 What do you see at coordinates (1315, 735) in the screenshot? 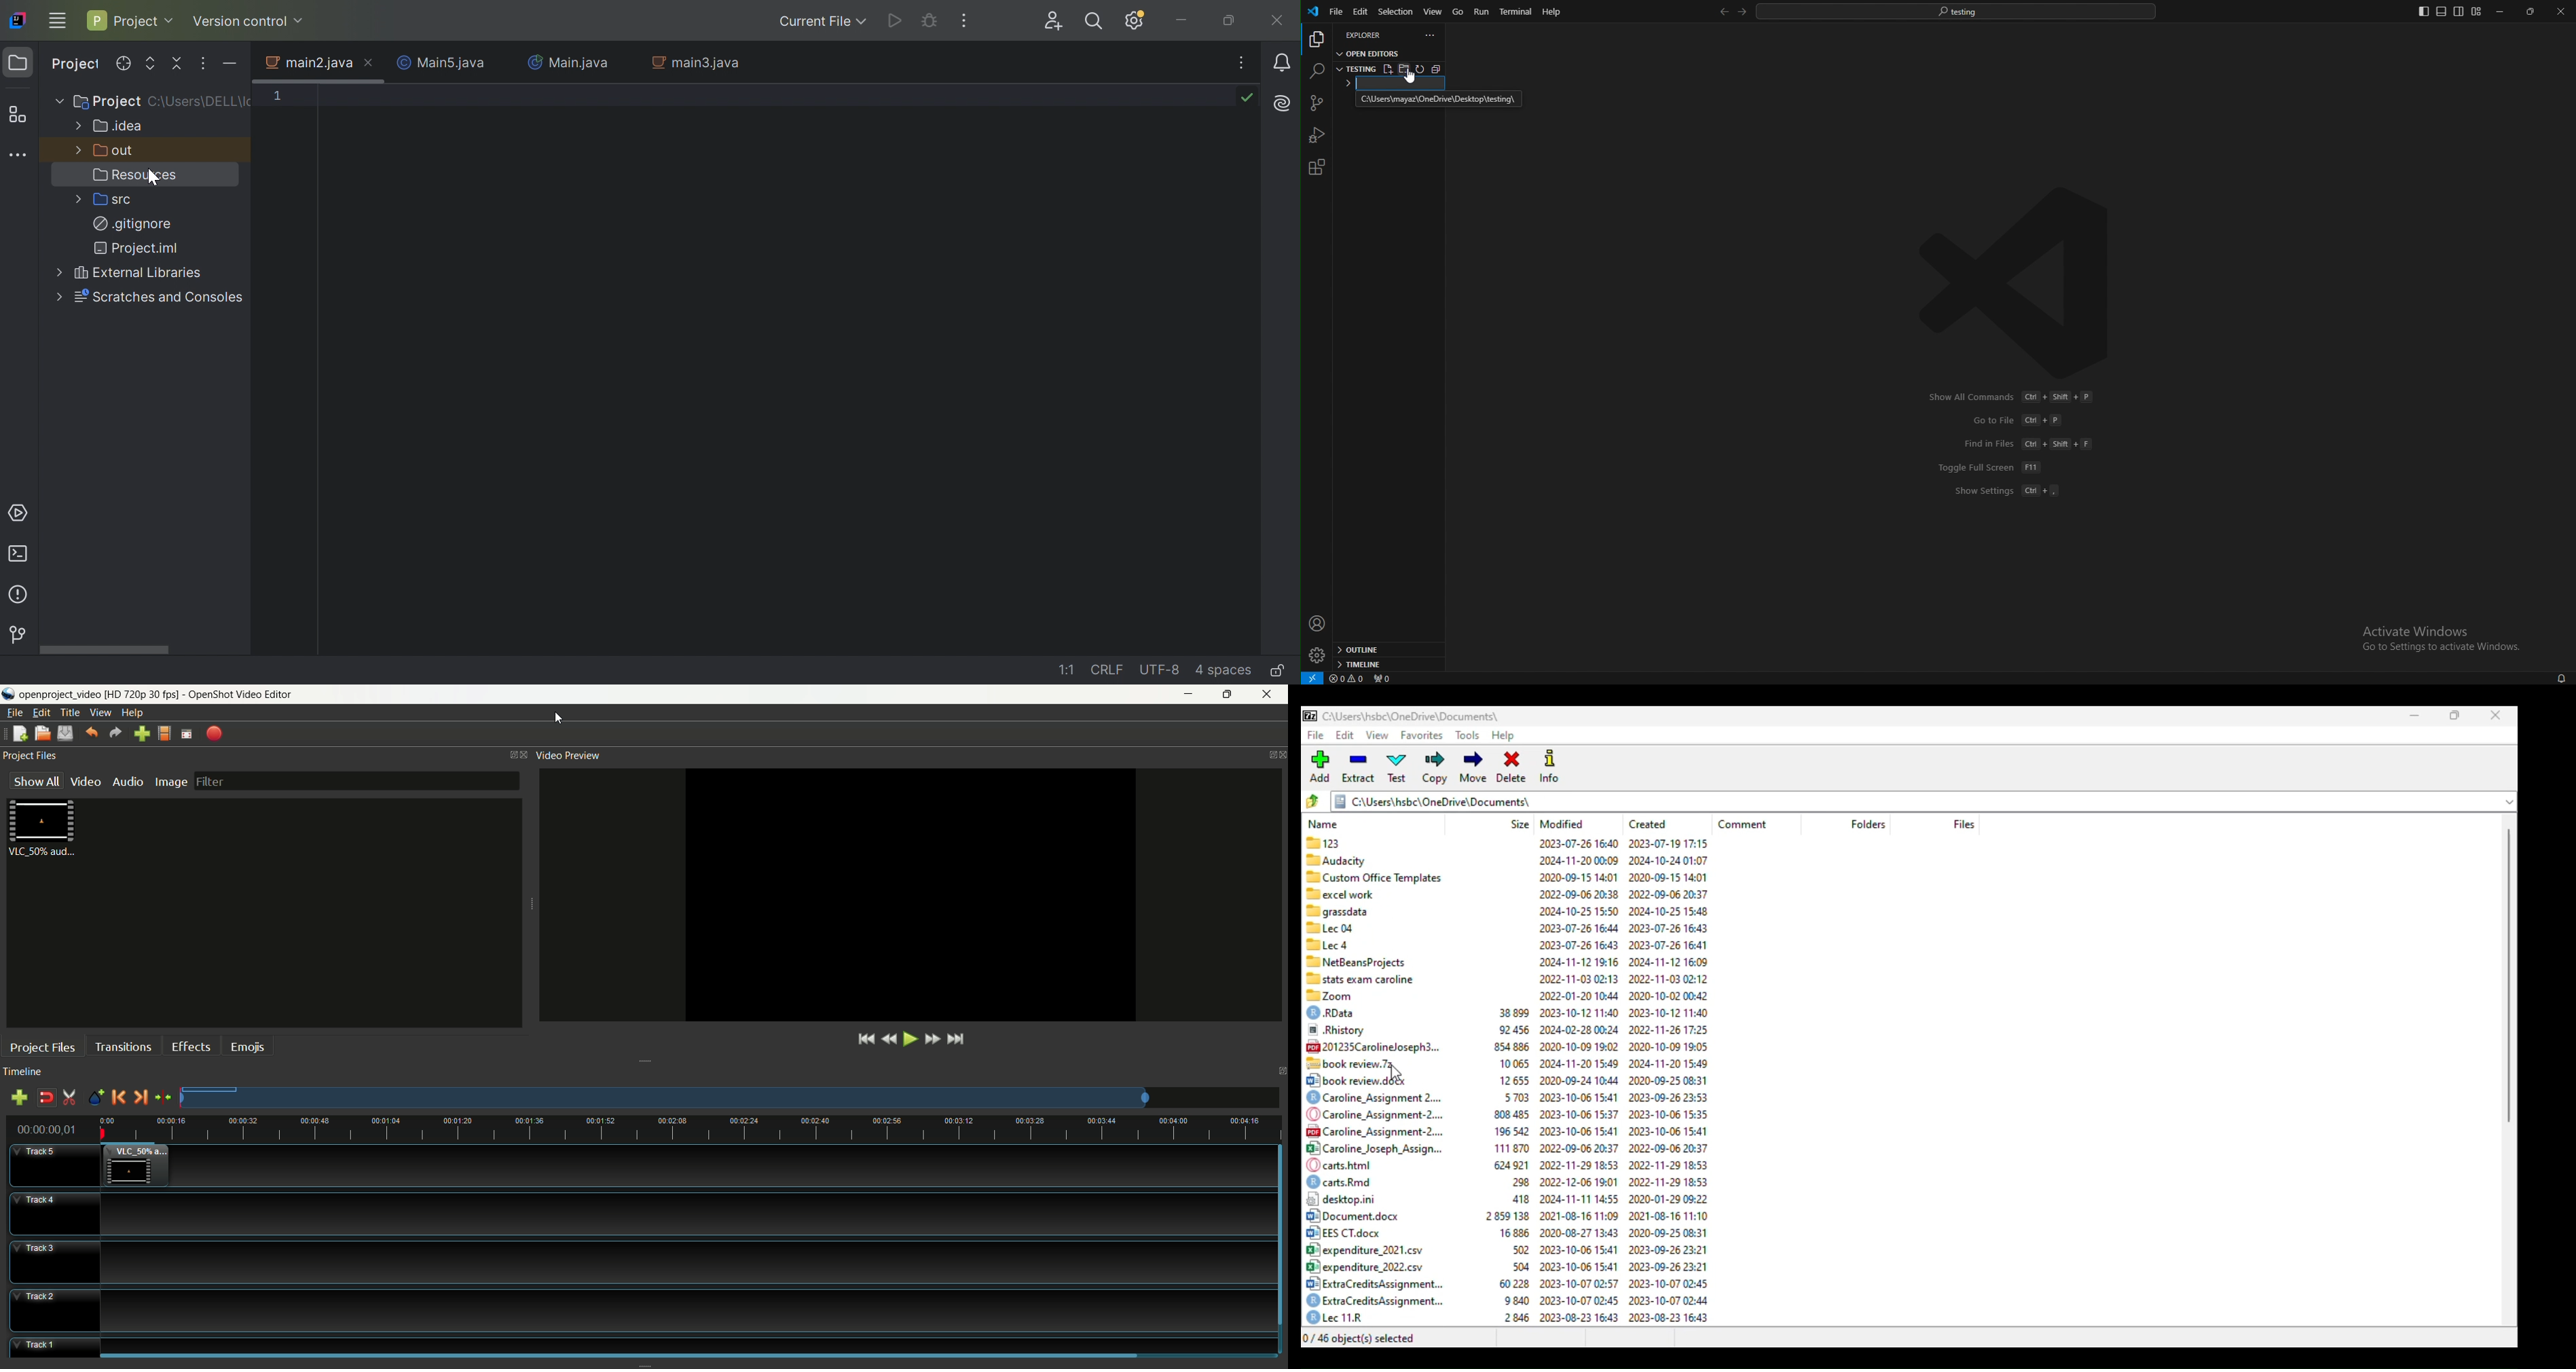
I see `file` at bounding box center [1315, 735].